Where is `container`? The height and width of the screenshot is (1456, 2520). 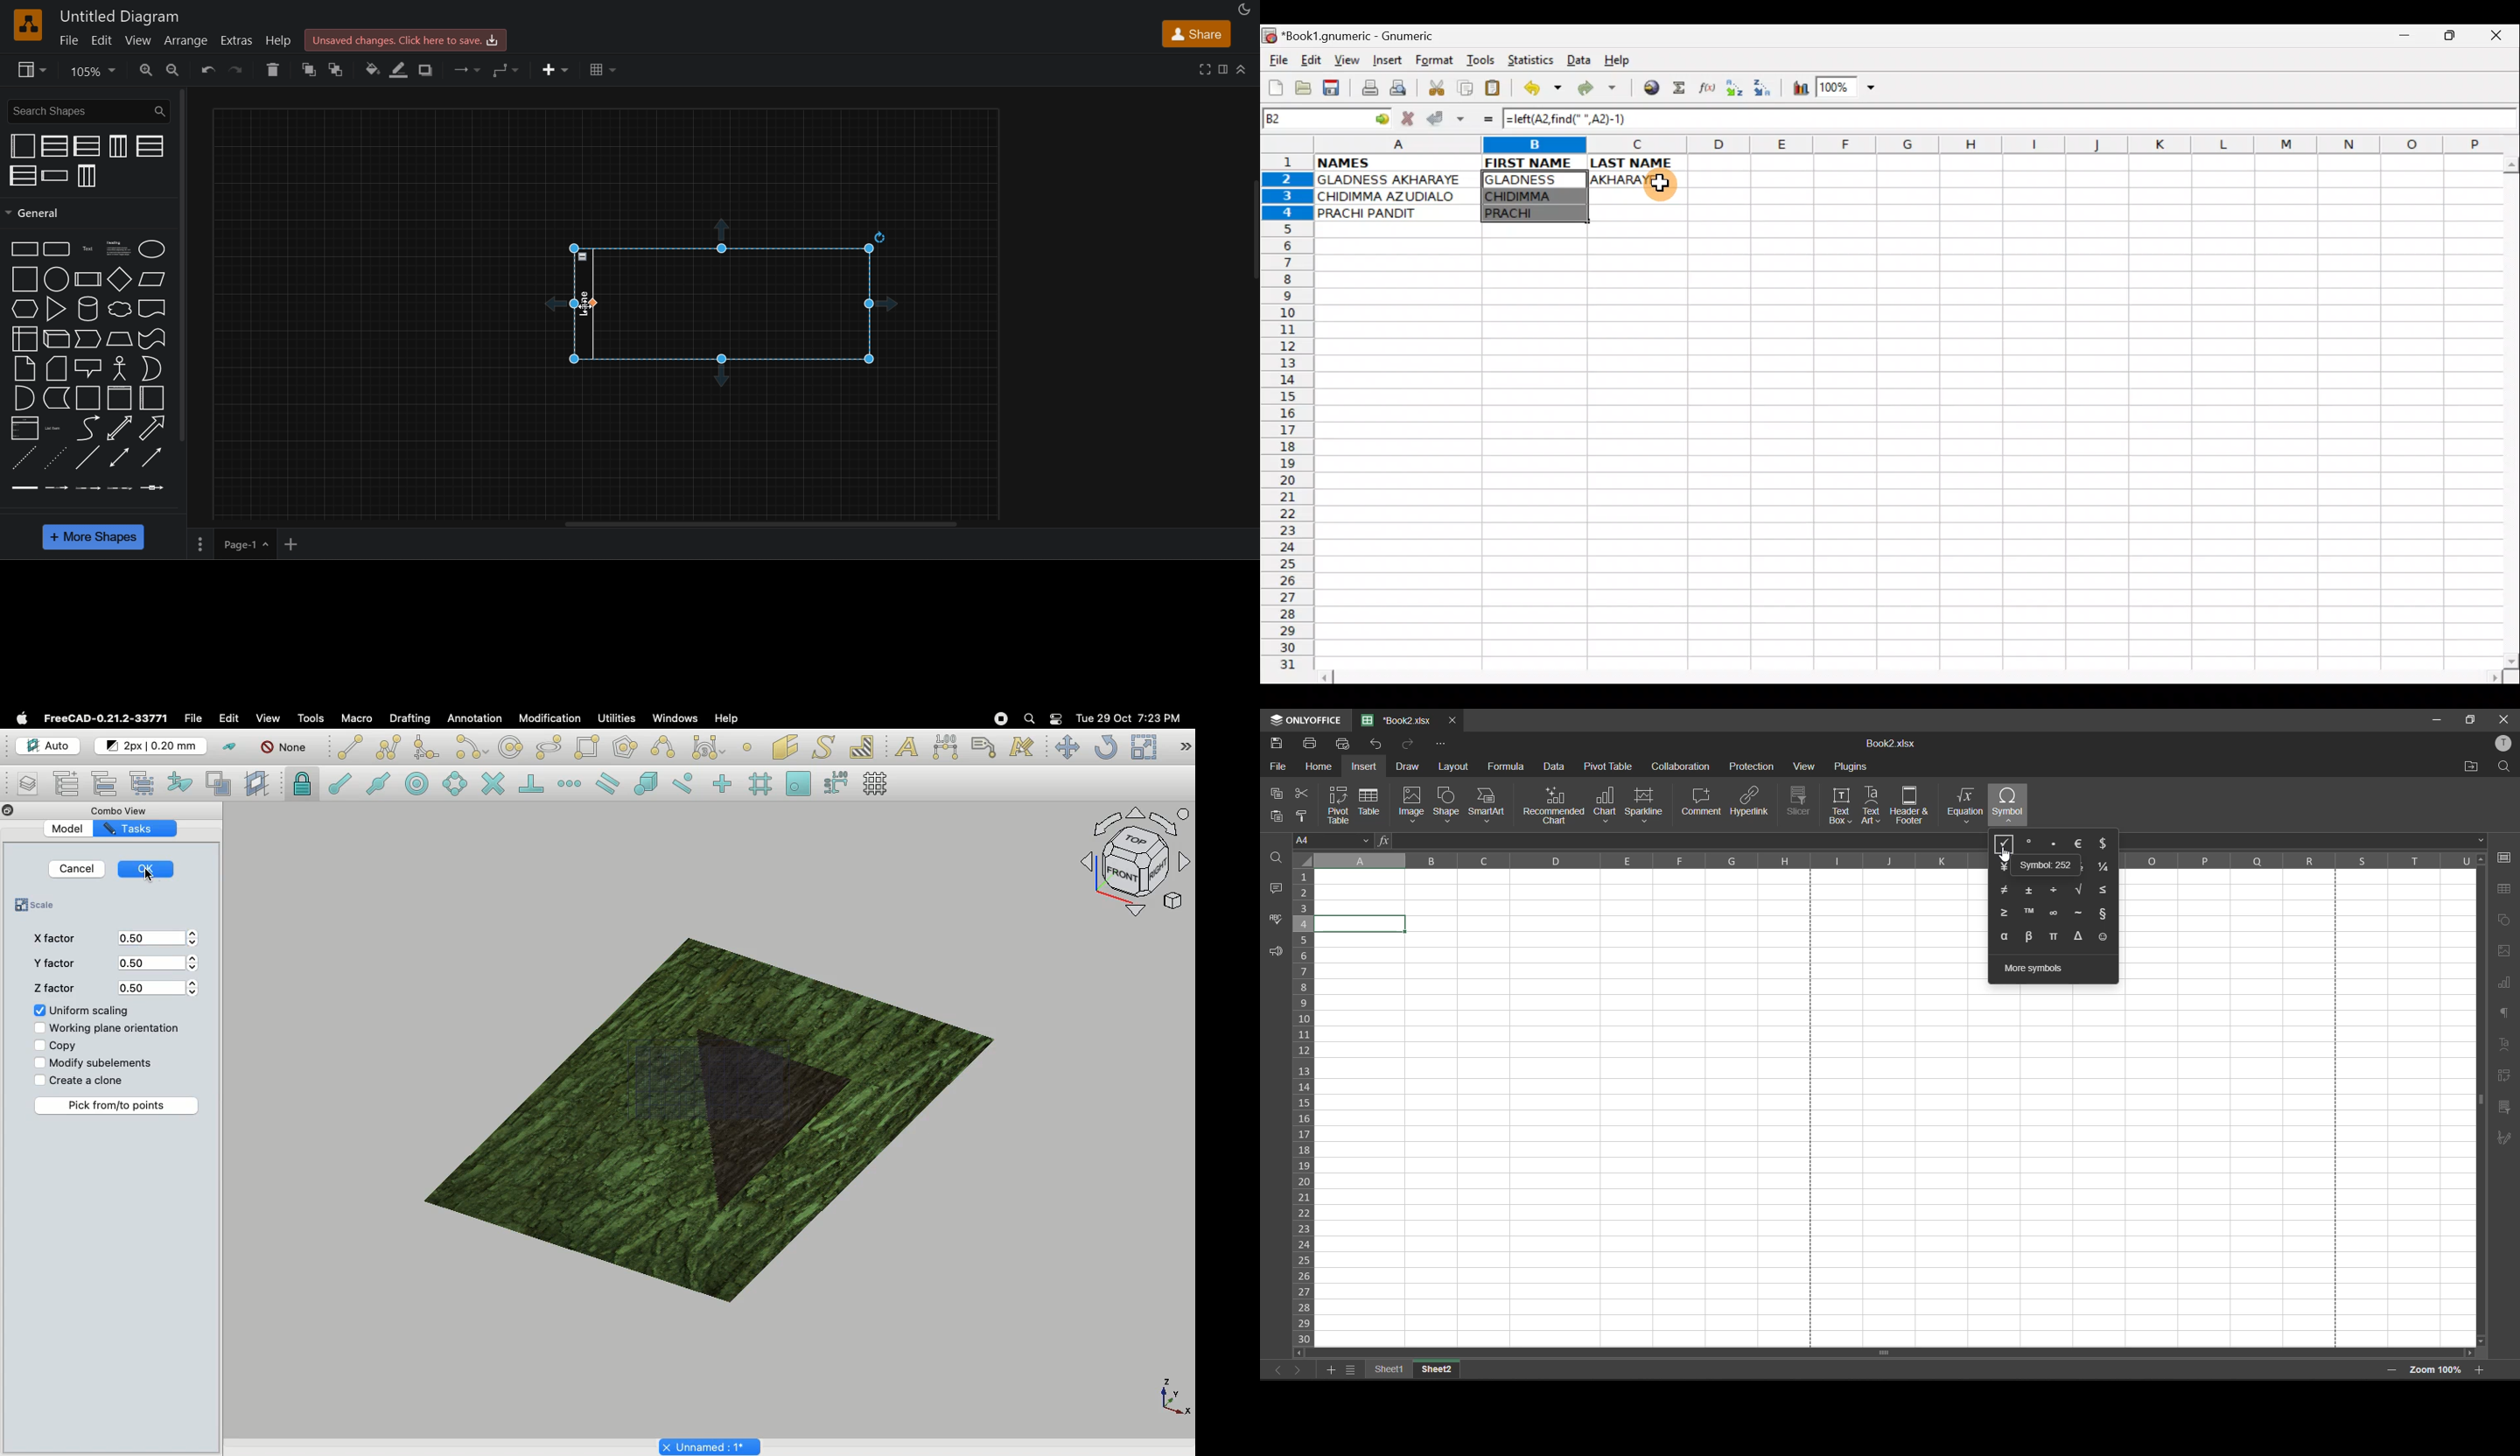 container is located at coordinates (23, 146).